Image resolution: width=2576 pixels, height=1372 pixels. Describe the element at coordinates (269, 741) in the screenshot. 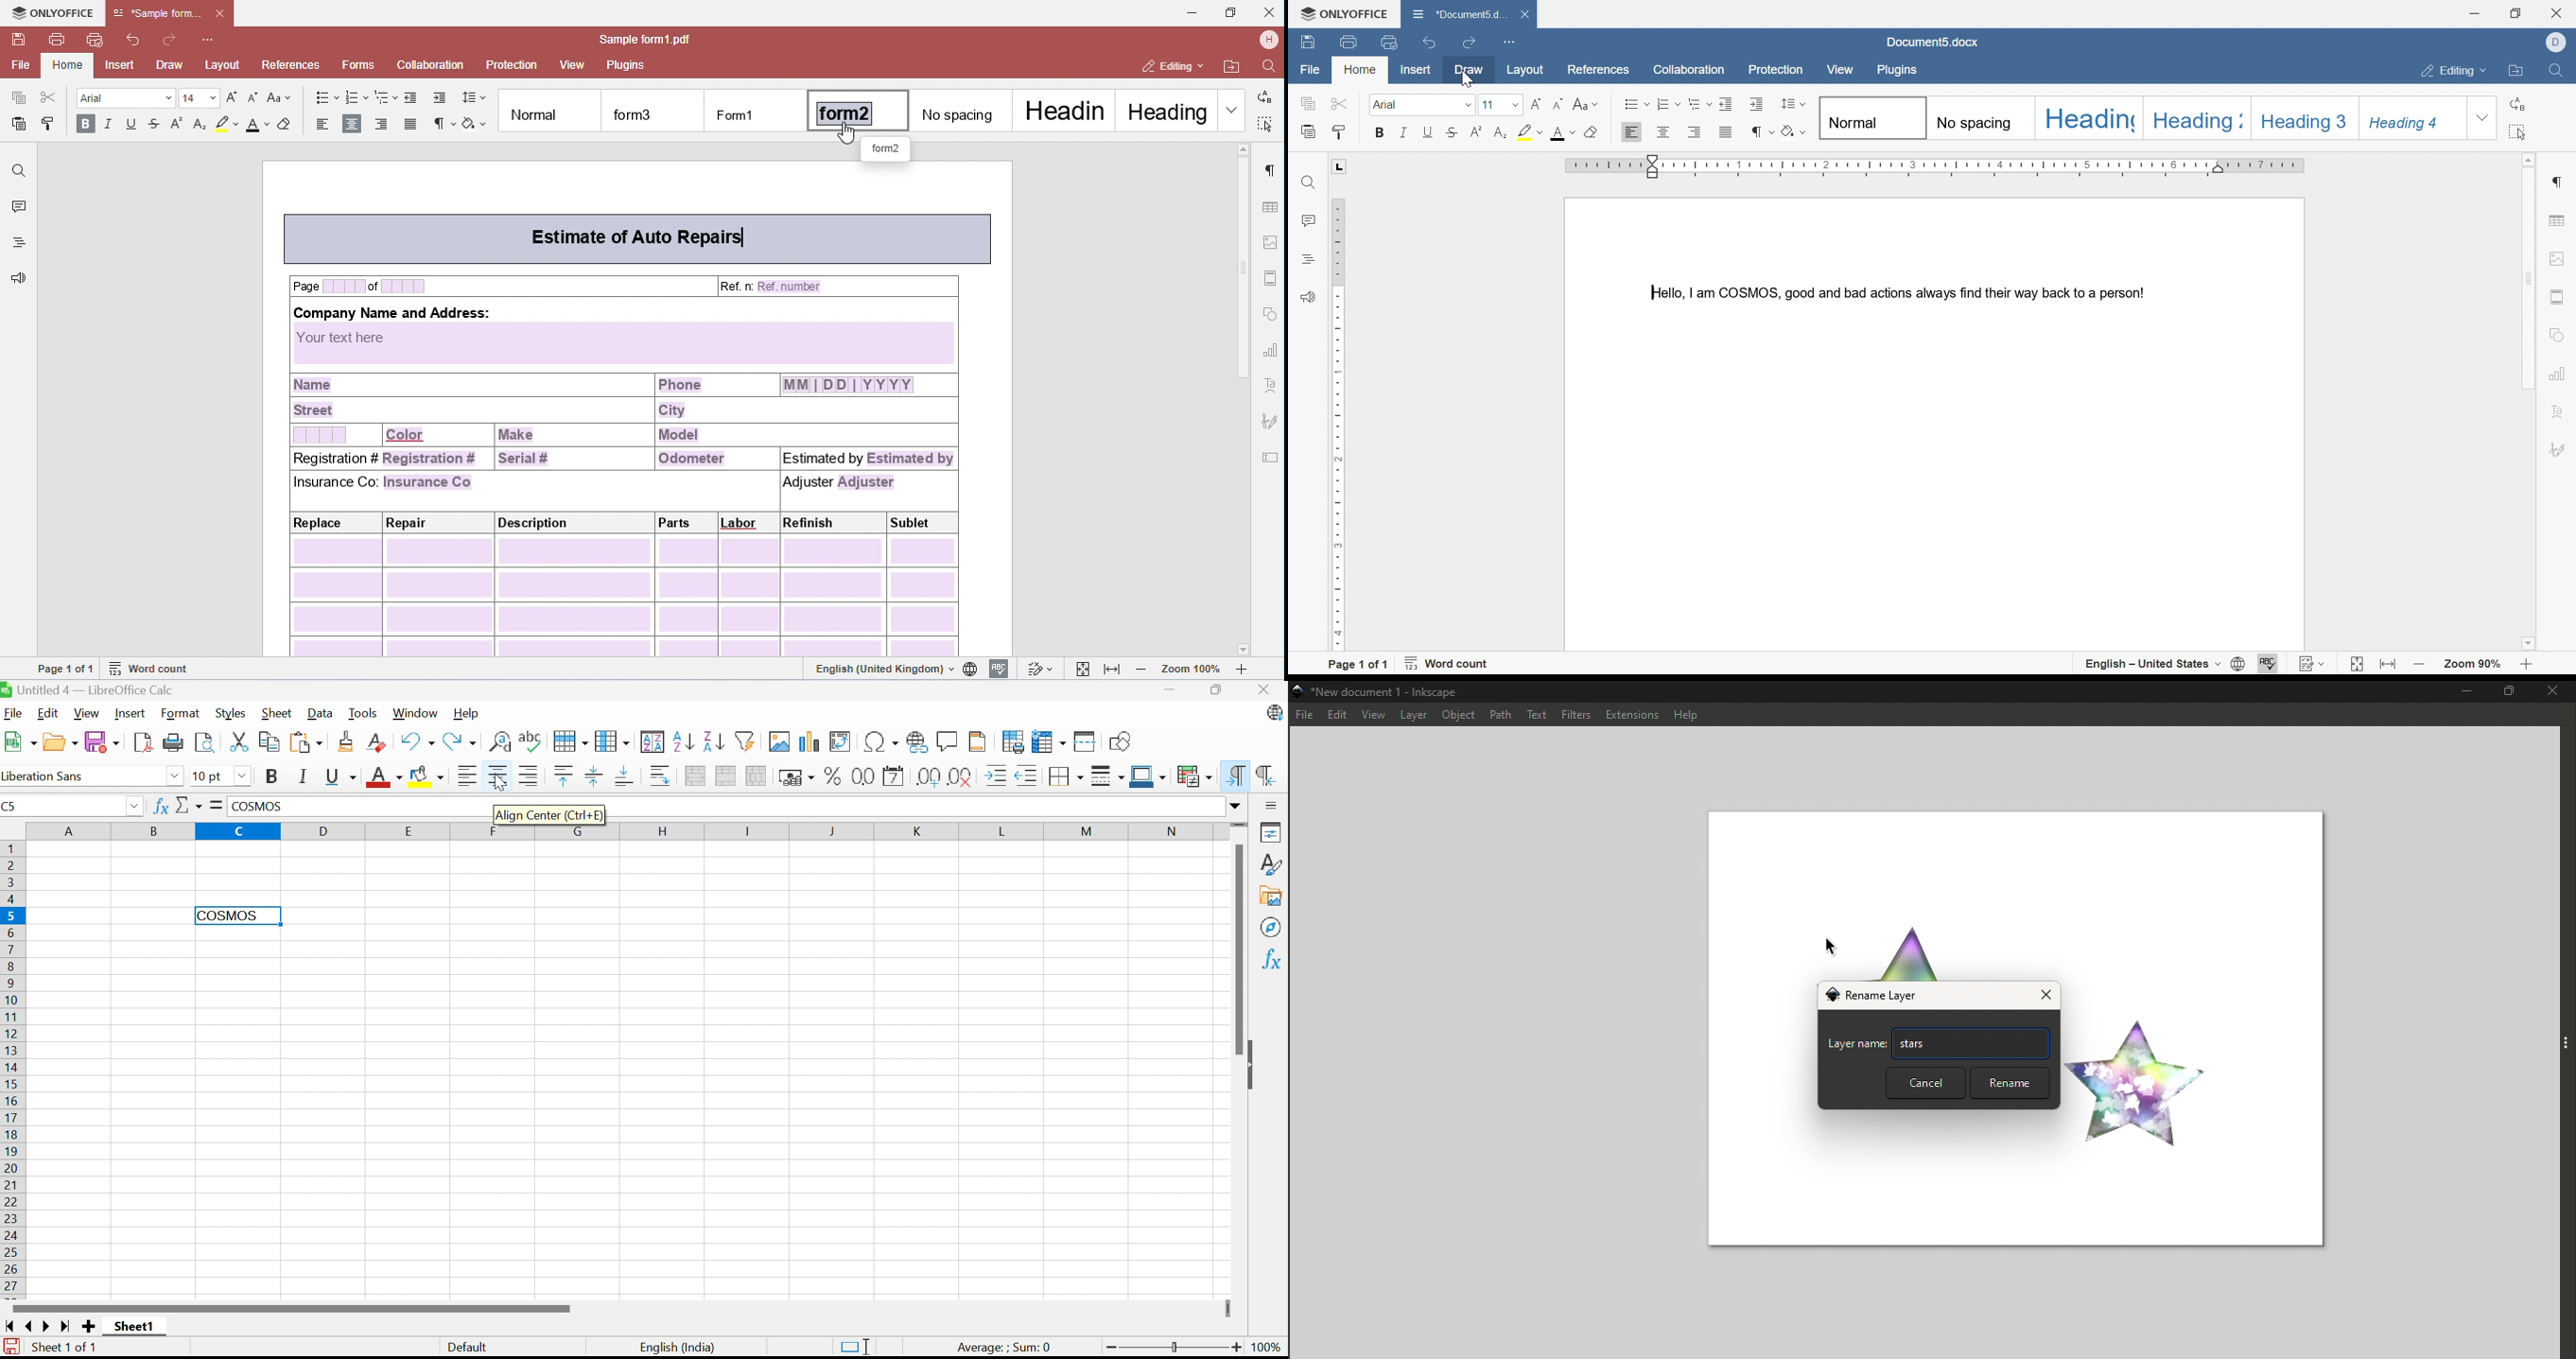

I see `Copy` at that location.